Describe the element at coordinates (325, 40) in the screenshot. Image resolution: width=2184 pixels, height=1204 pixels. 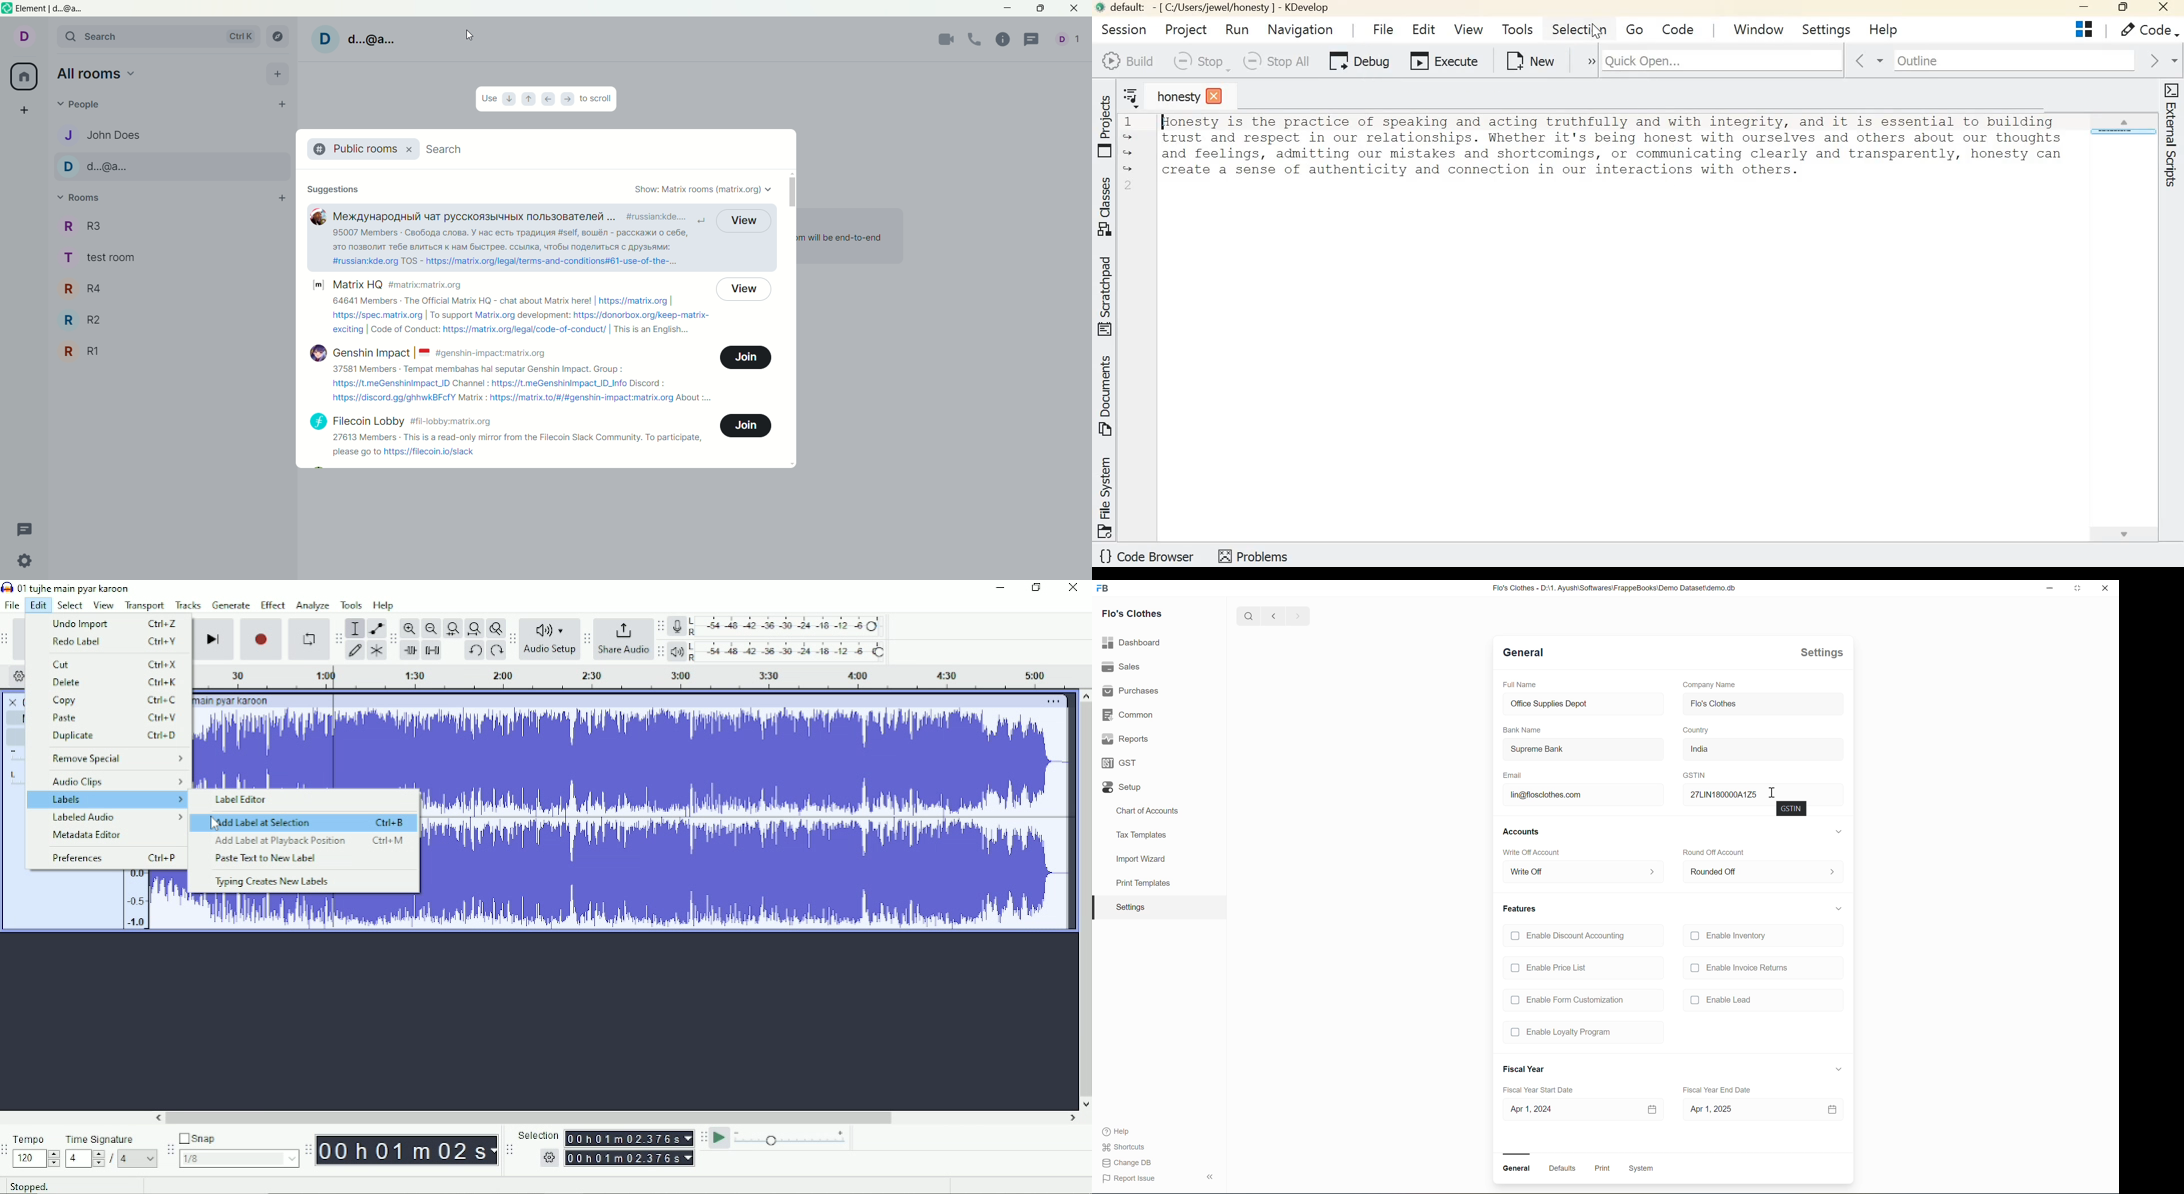
I see `Profile picture` at that location.